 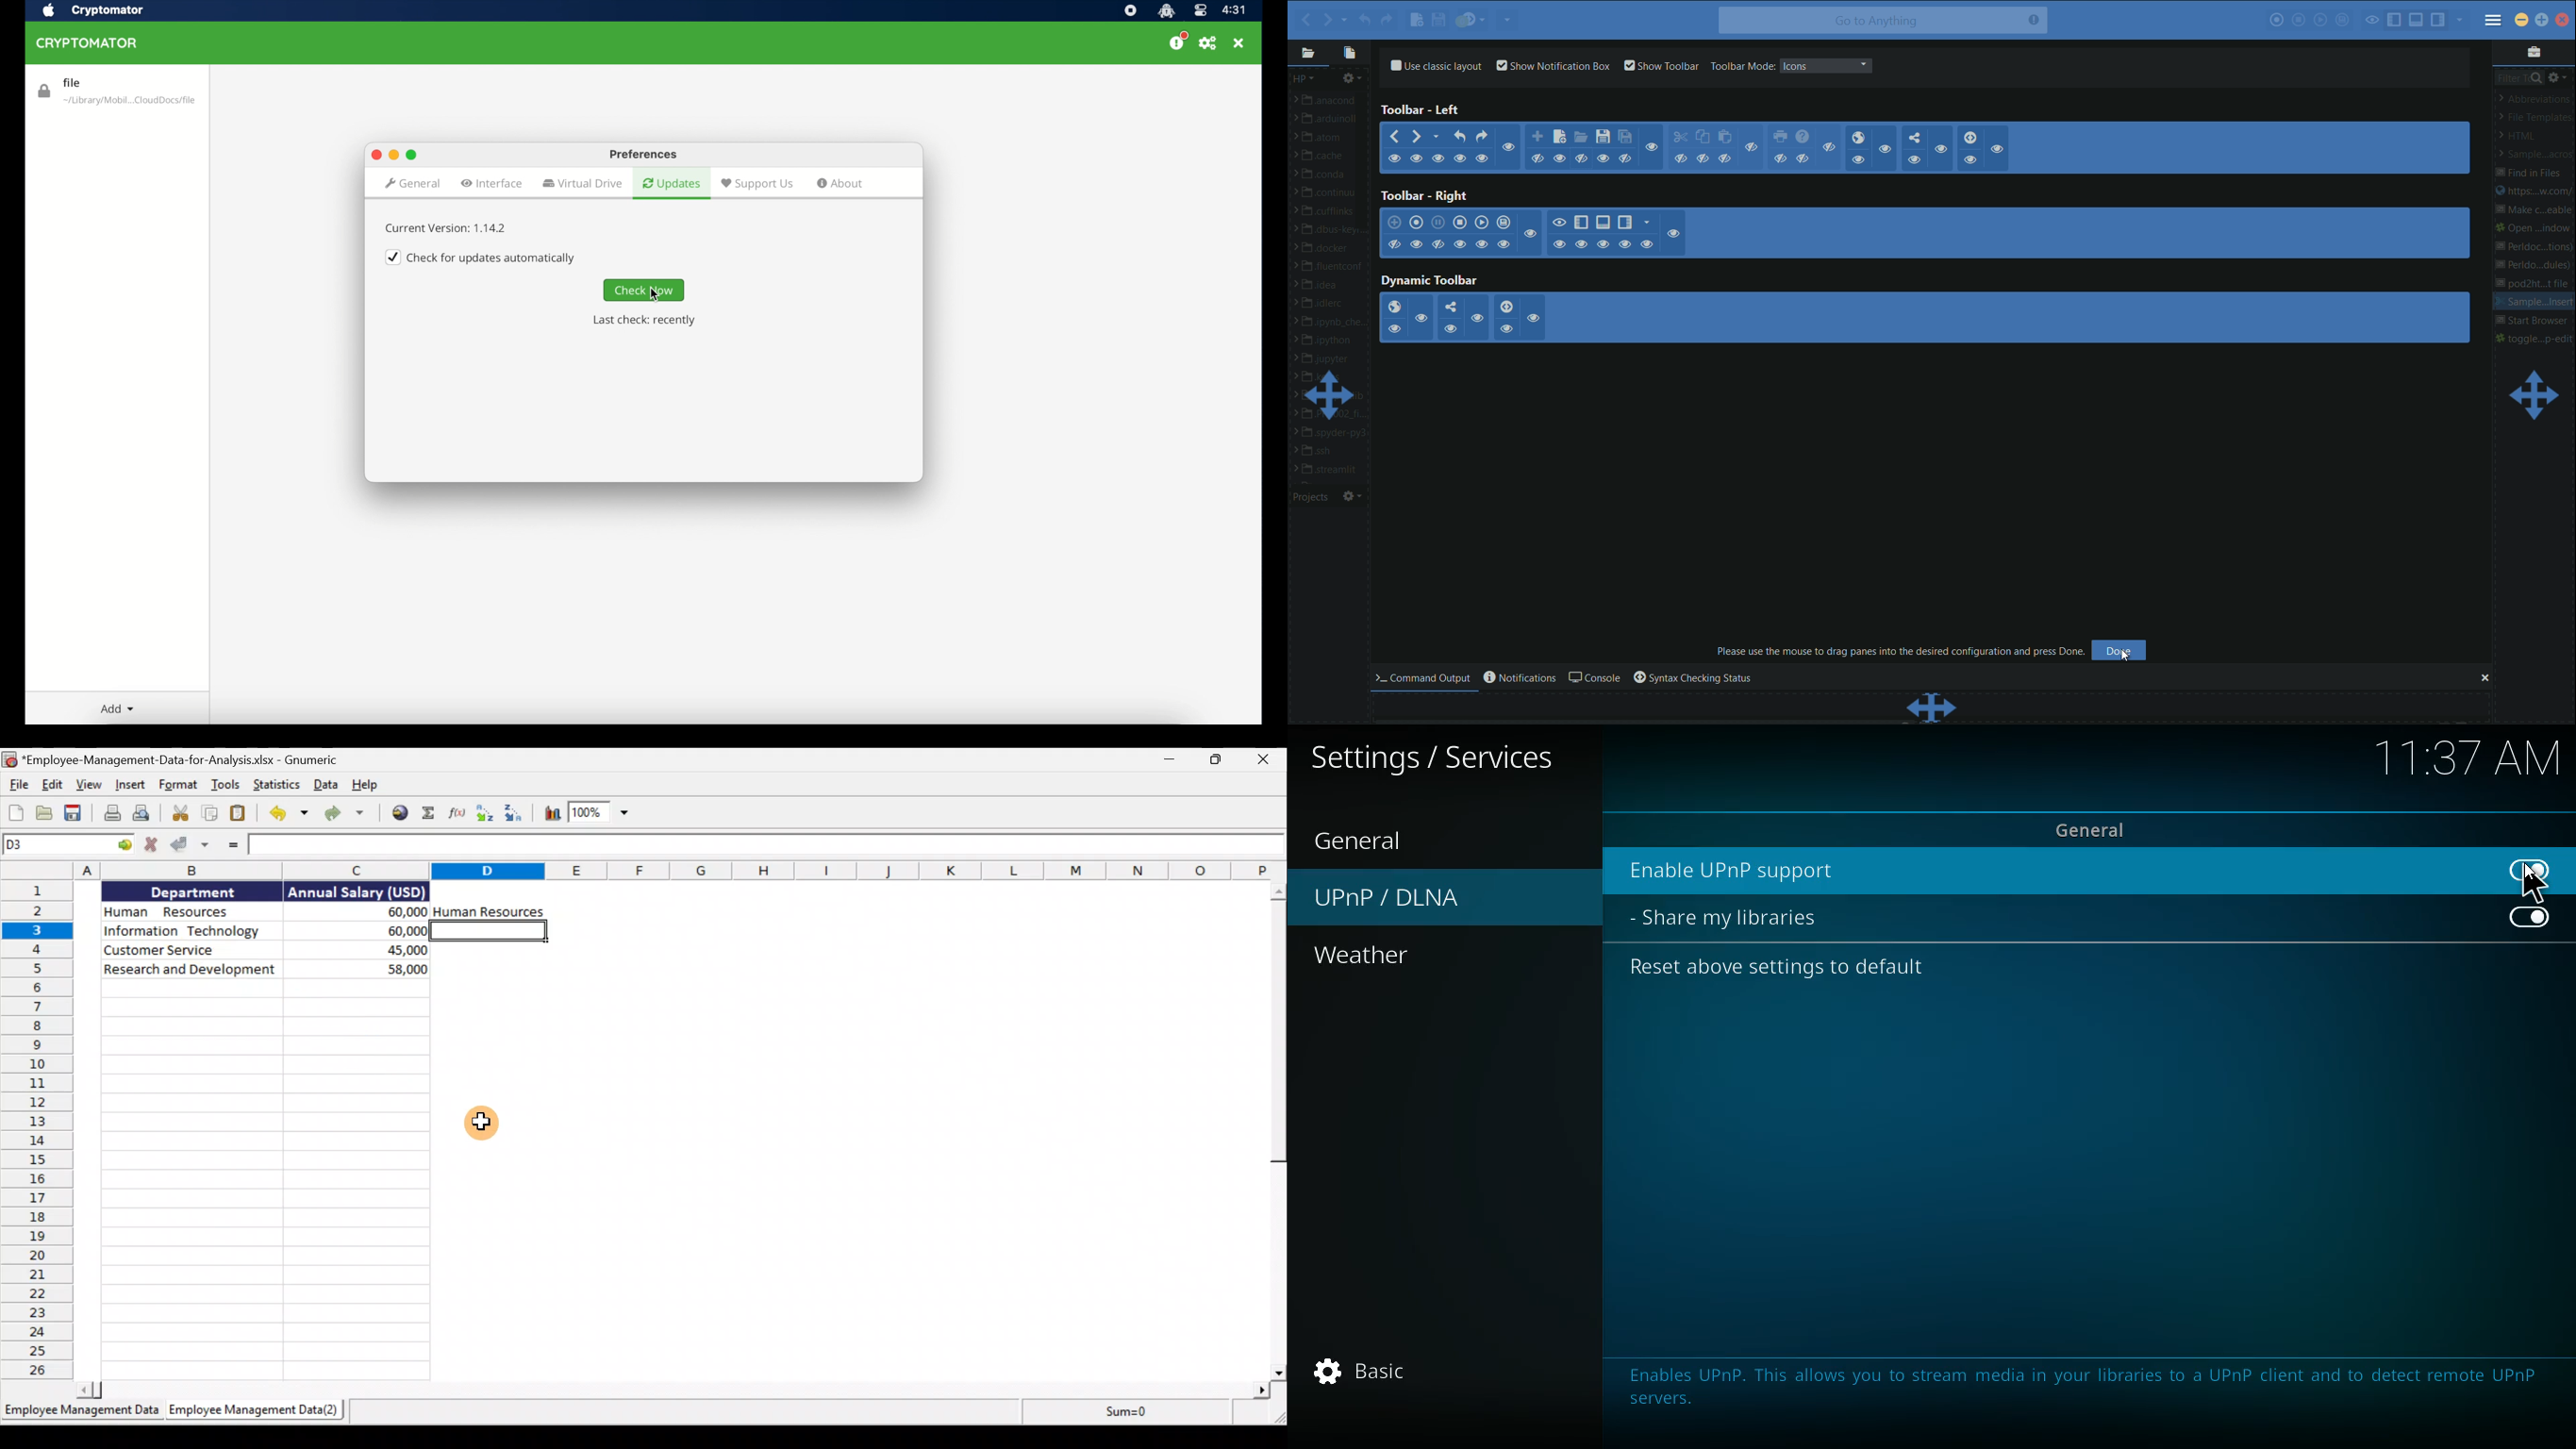 I want to click on Sheet 2, so click(x=261, y=1411).